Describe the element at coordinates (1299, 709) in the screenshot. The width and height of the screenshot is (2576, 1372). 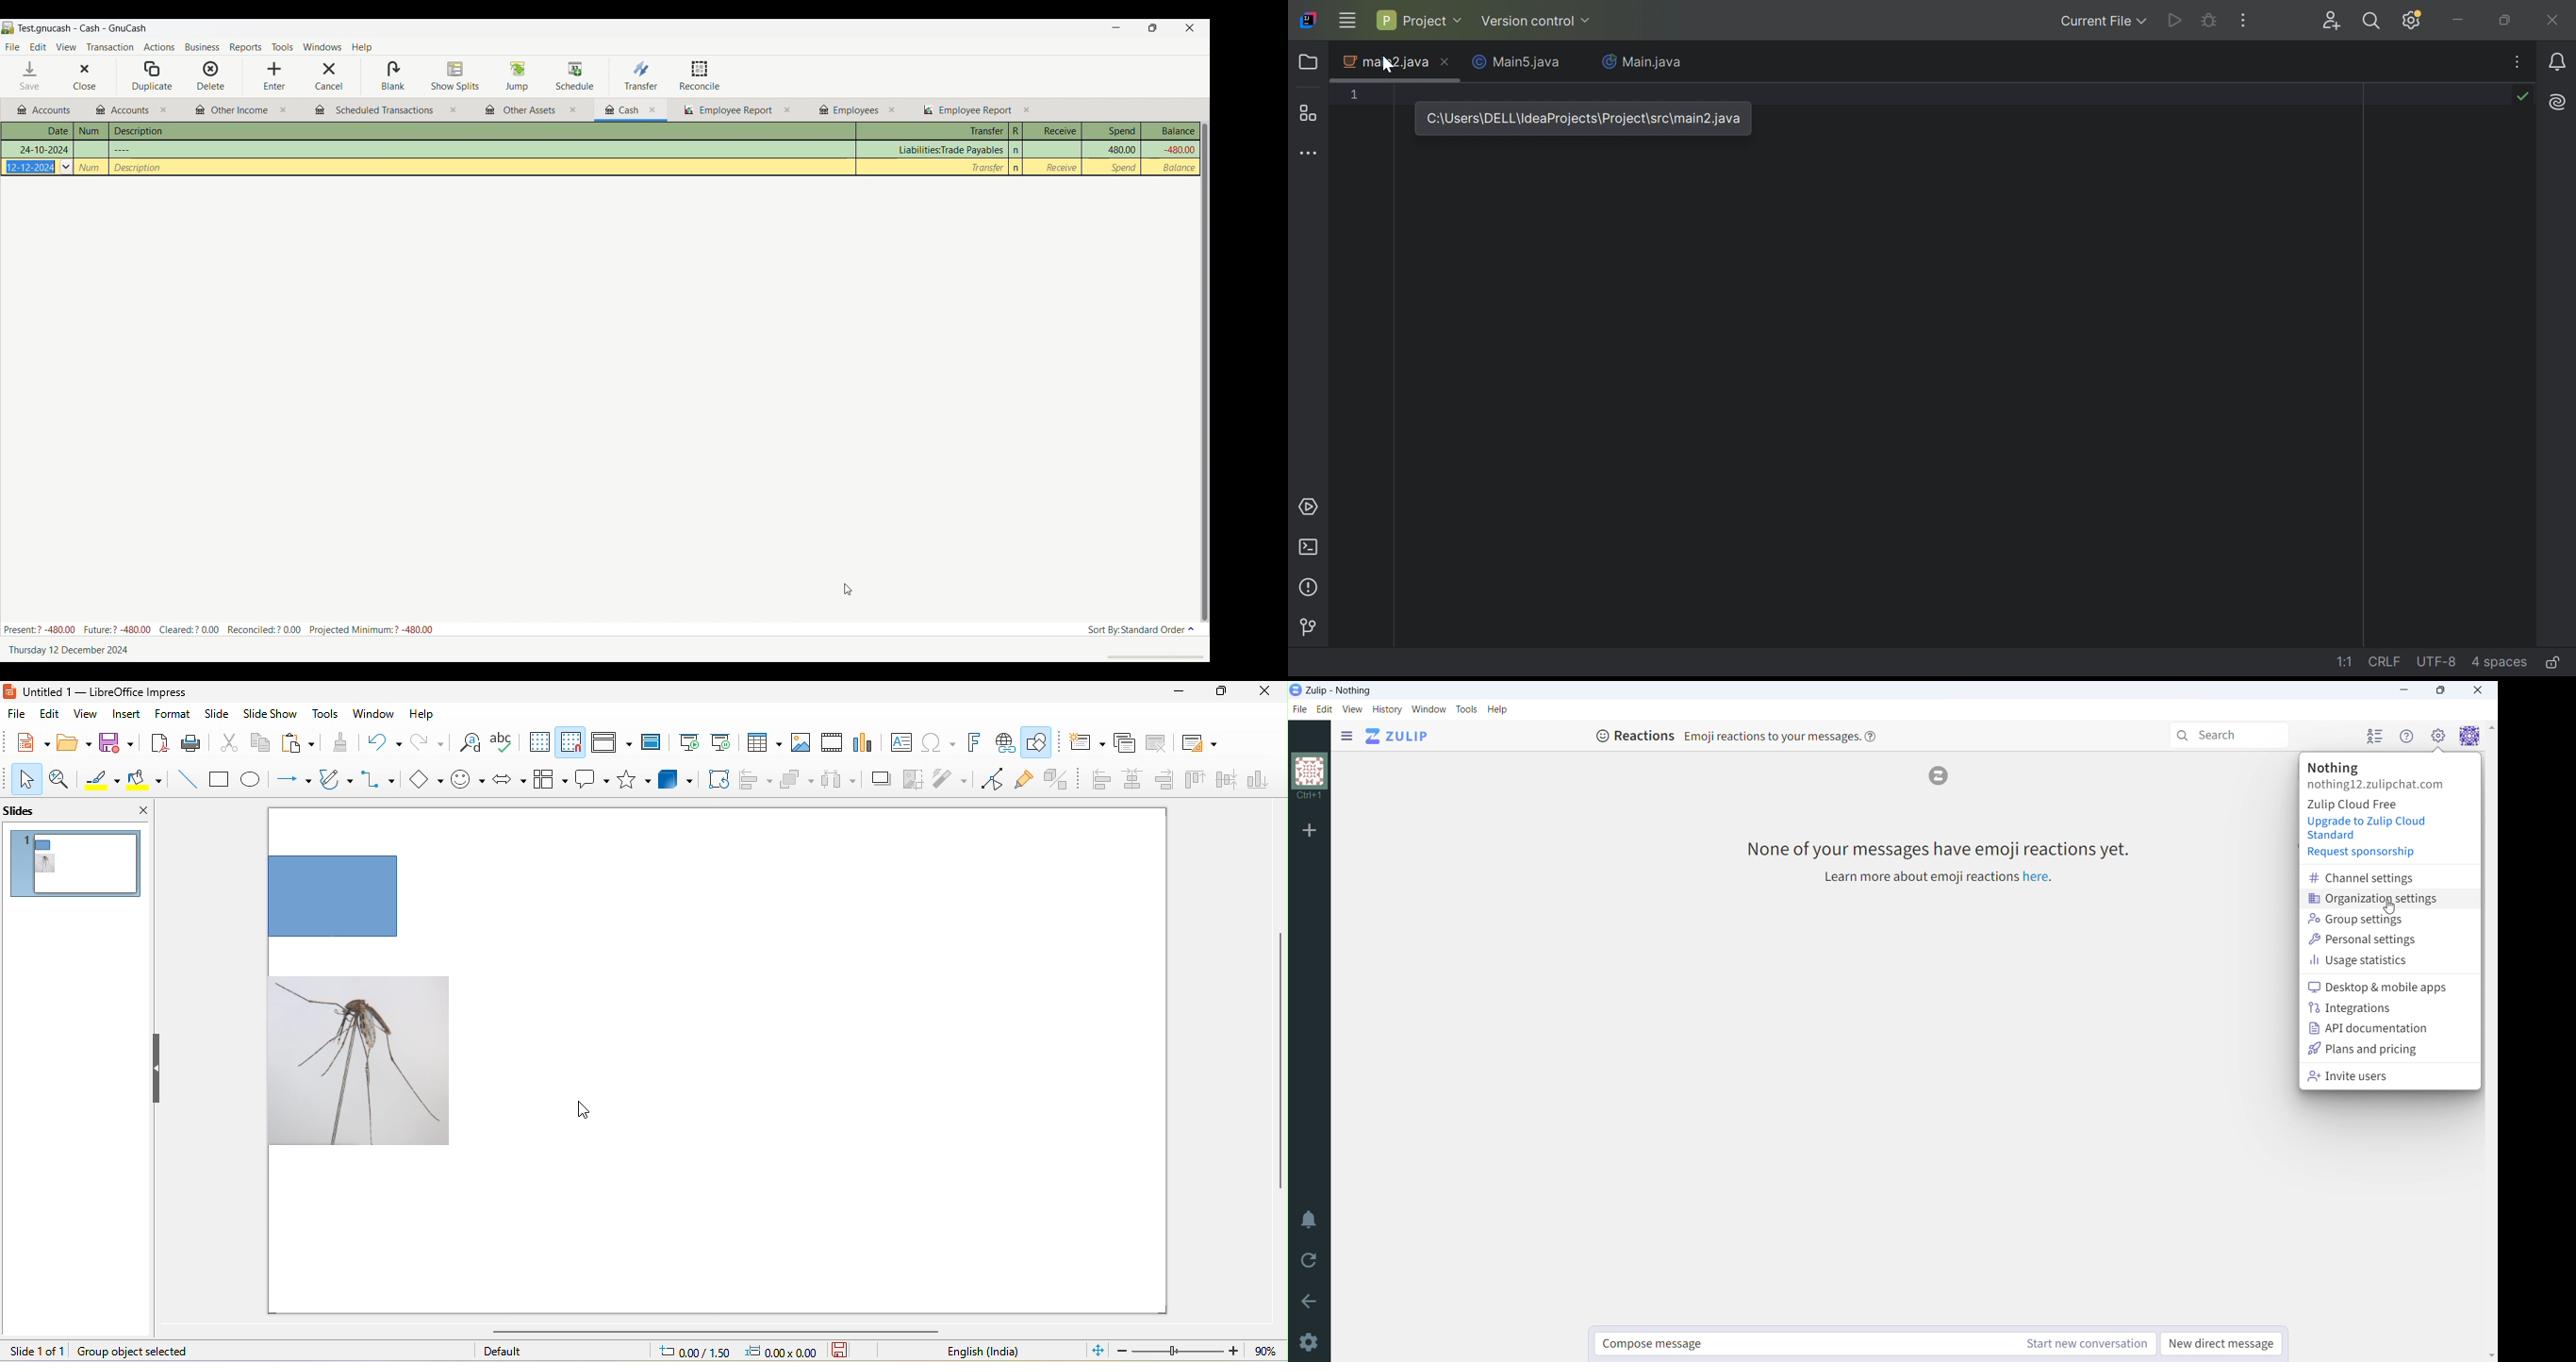
I see `file` at that location.